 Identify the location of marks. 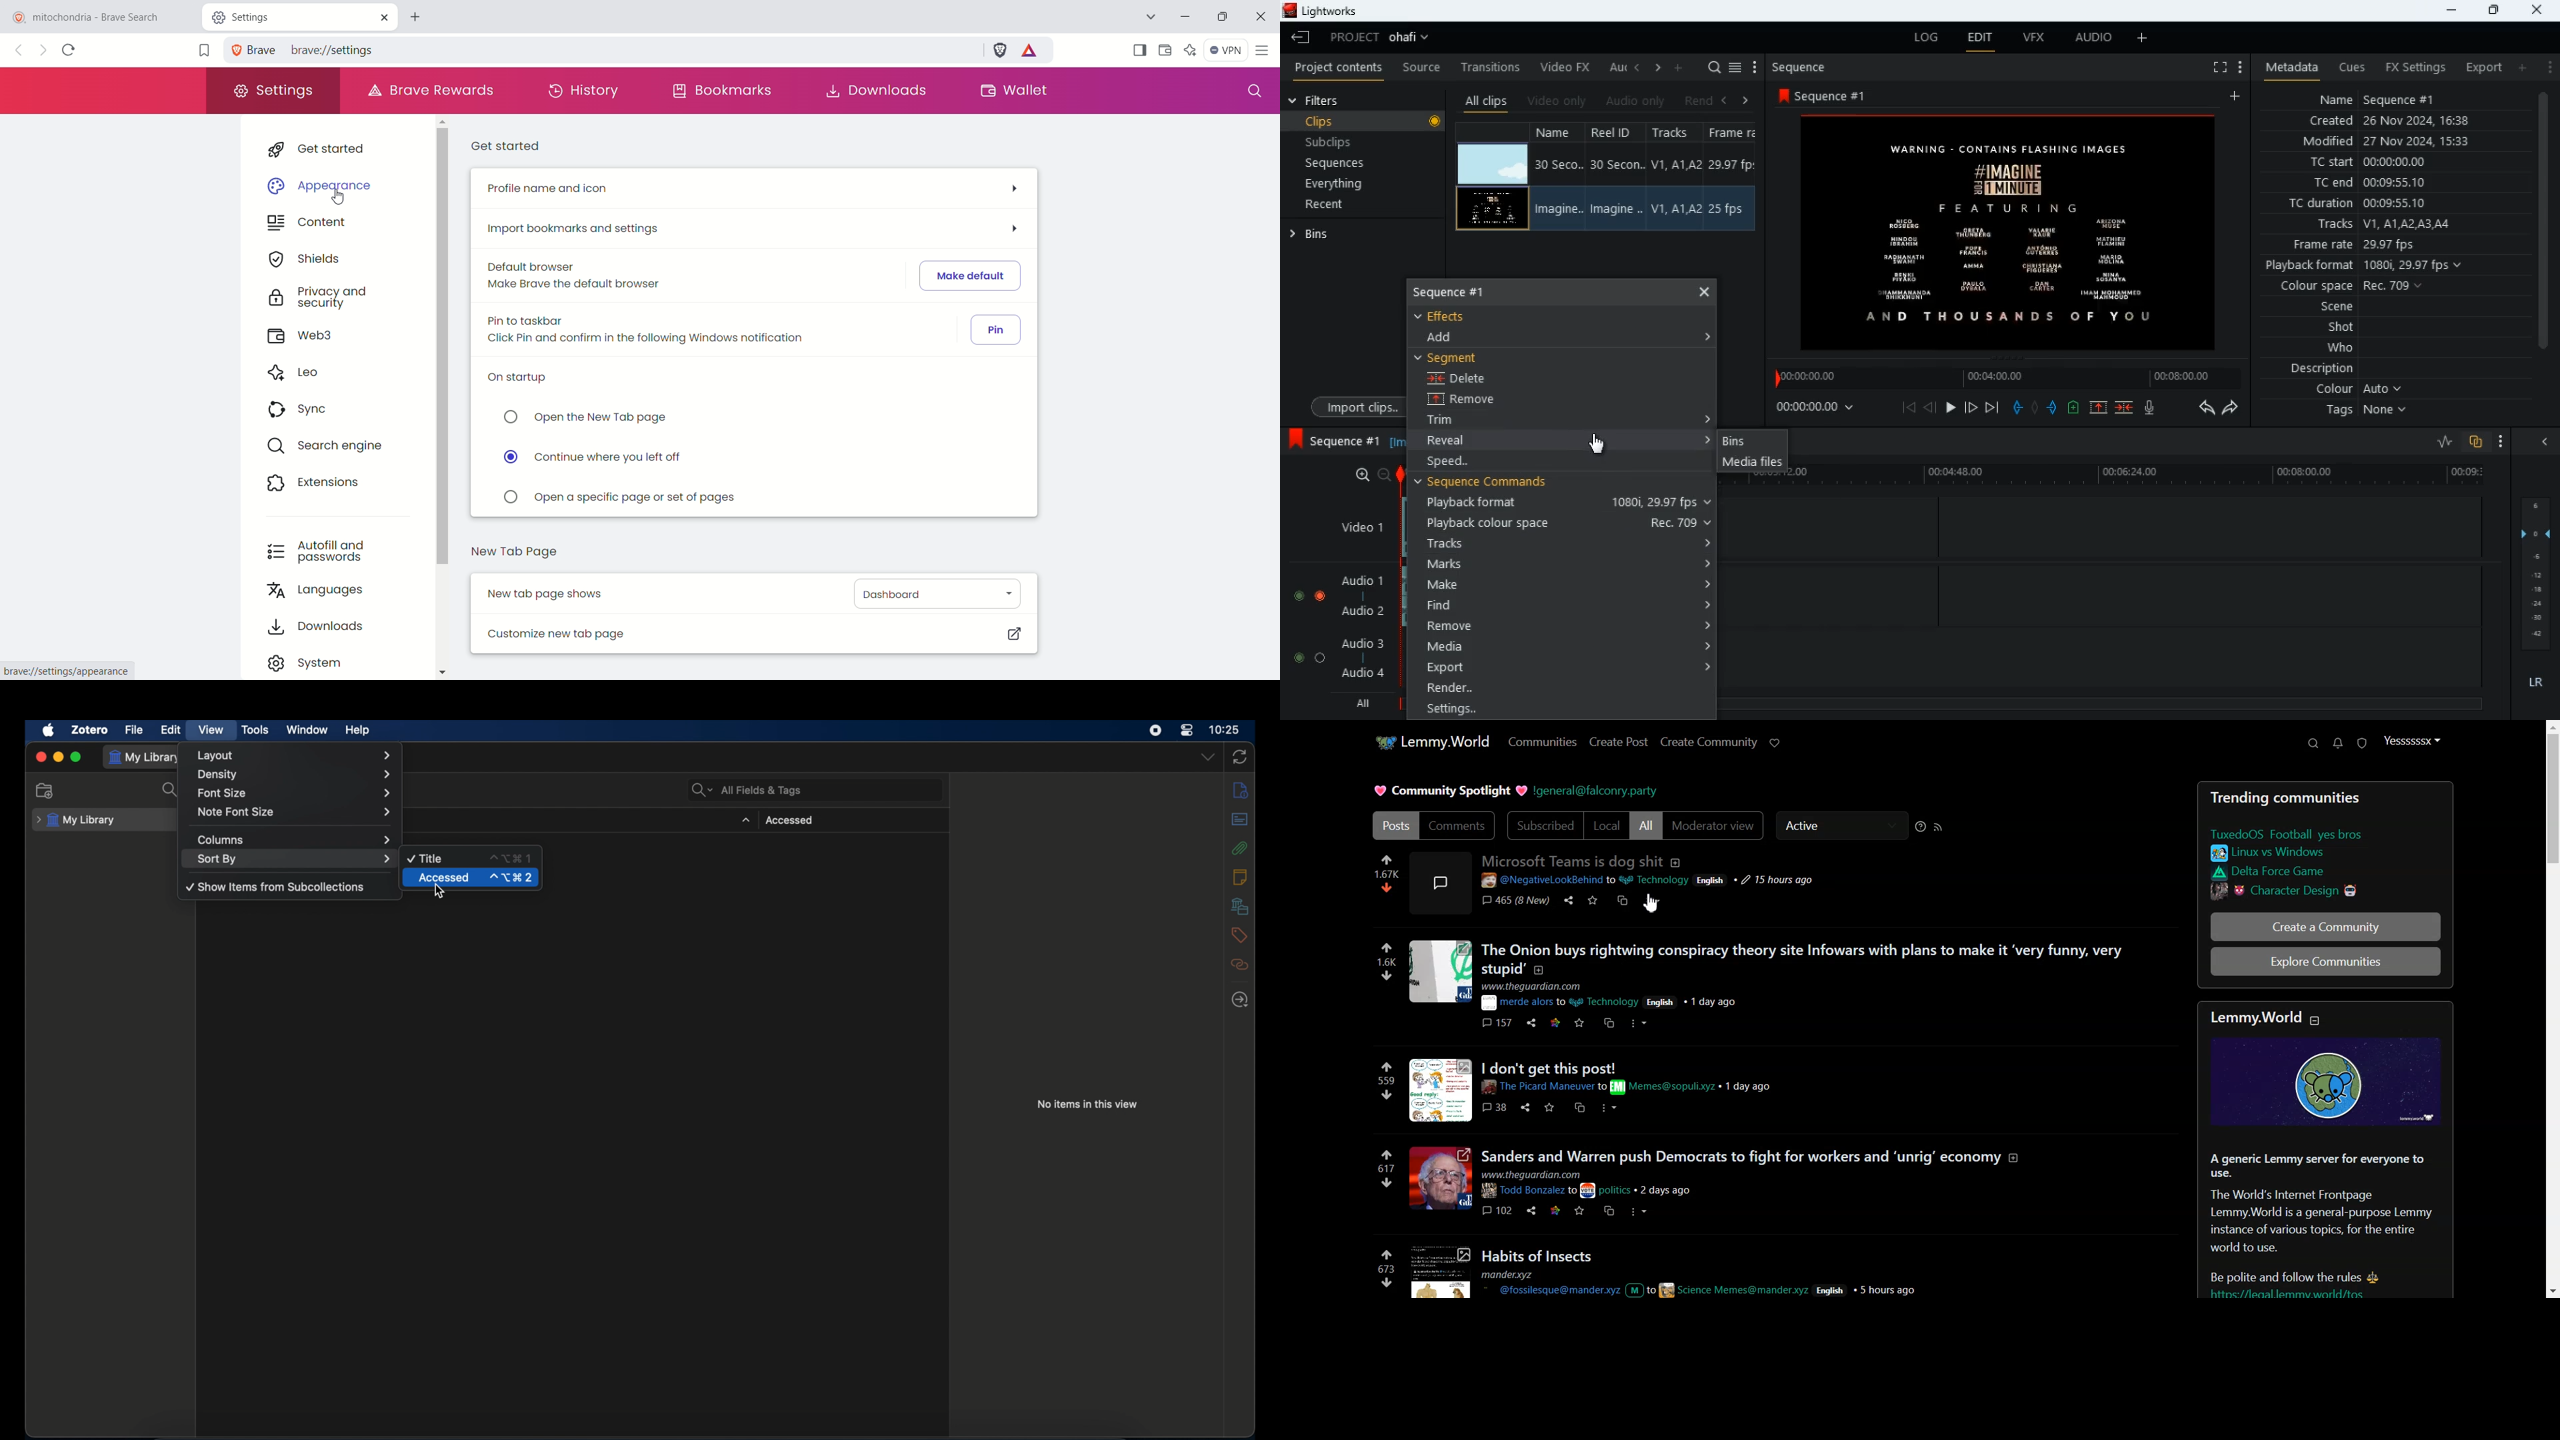
(1563, 565).